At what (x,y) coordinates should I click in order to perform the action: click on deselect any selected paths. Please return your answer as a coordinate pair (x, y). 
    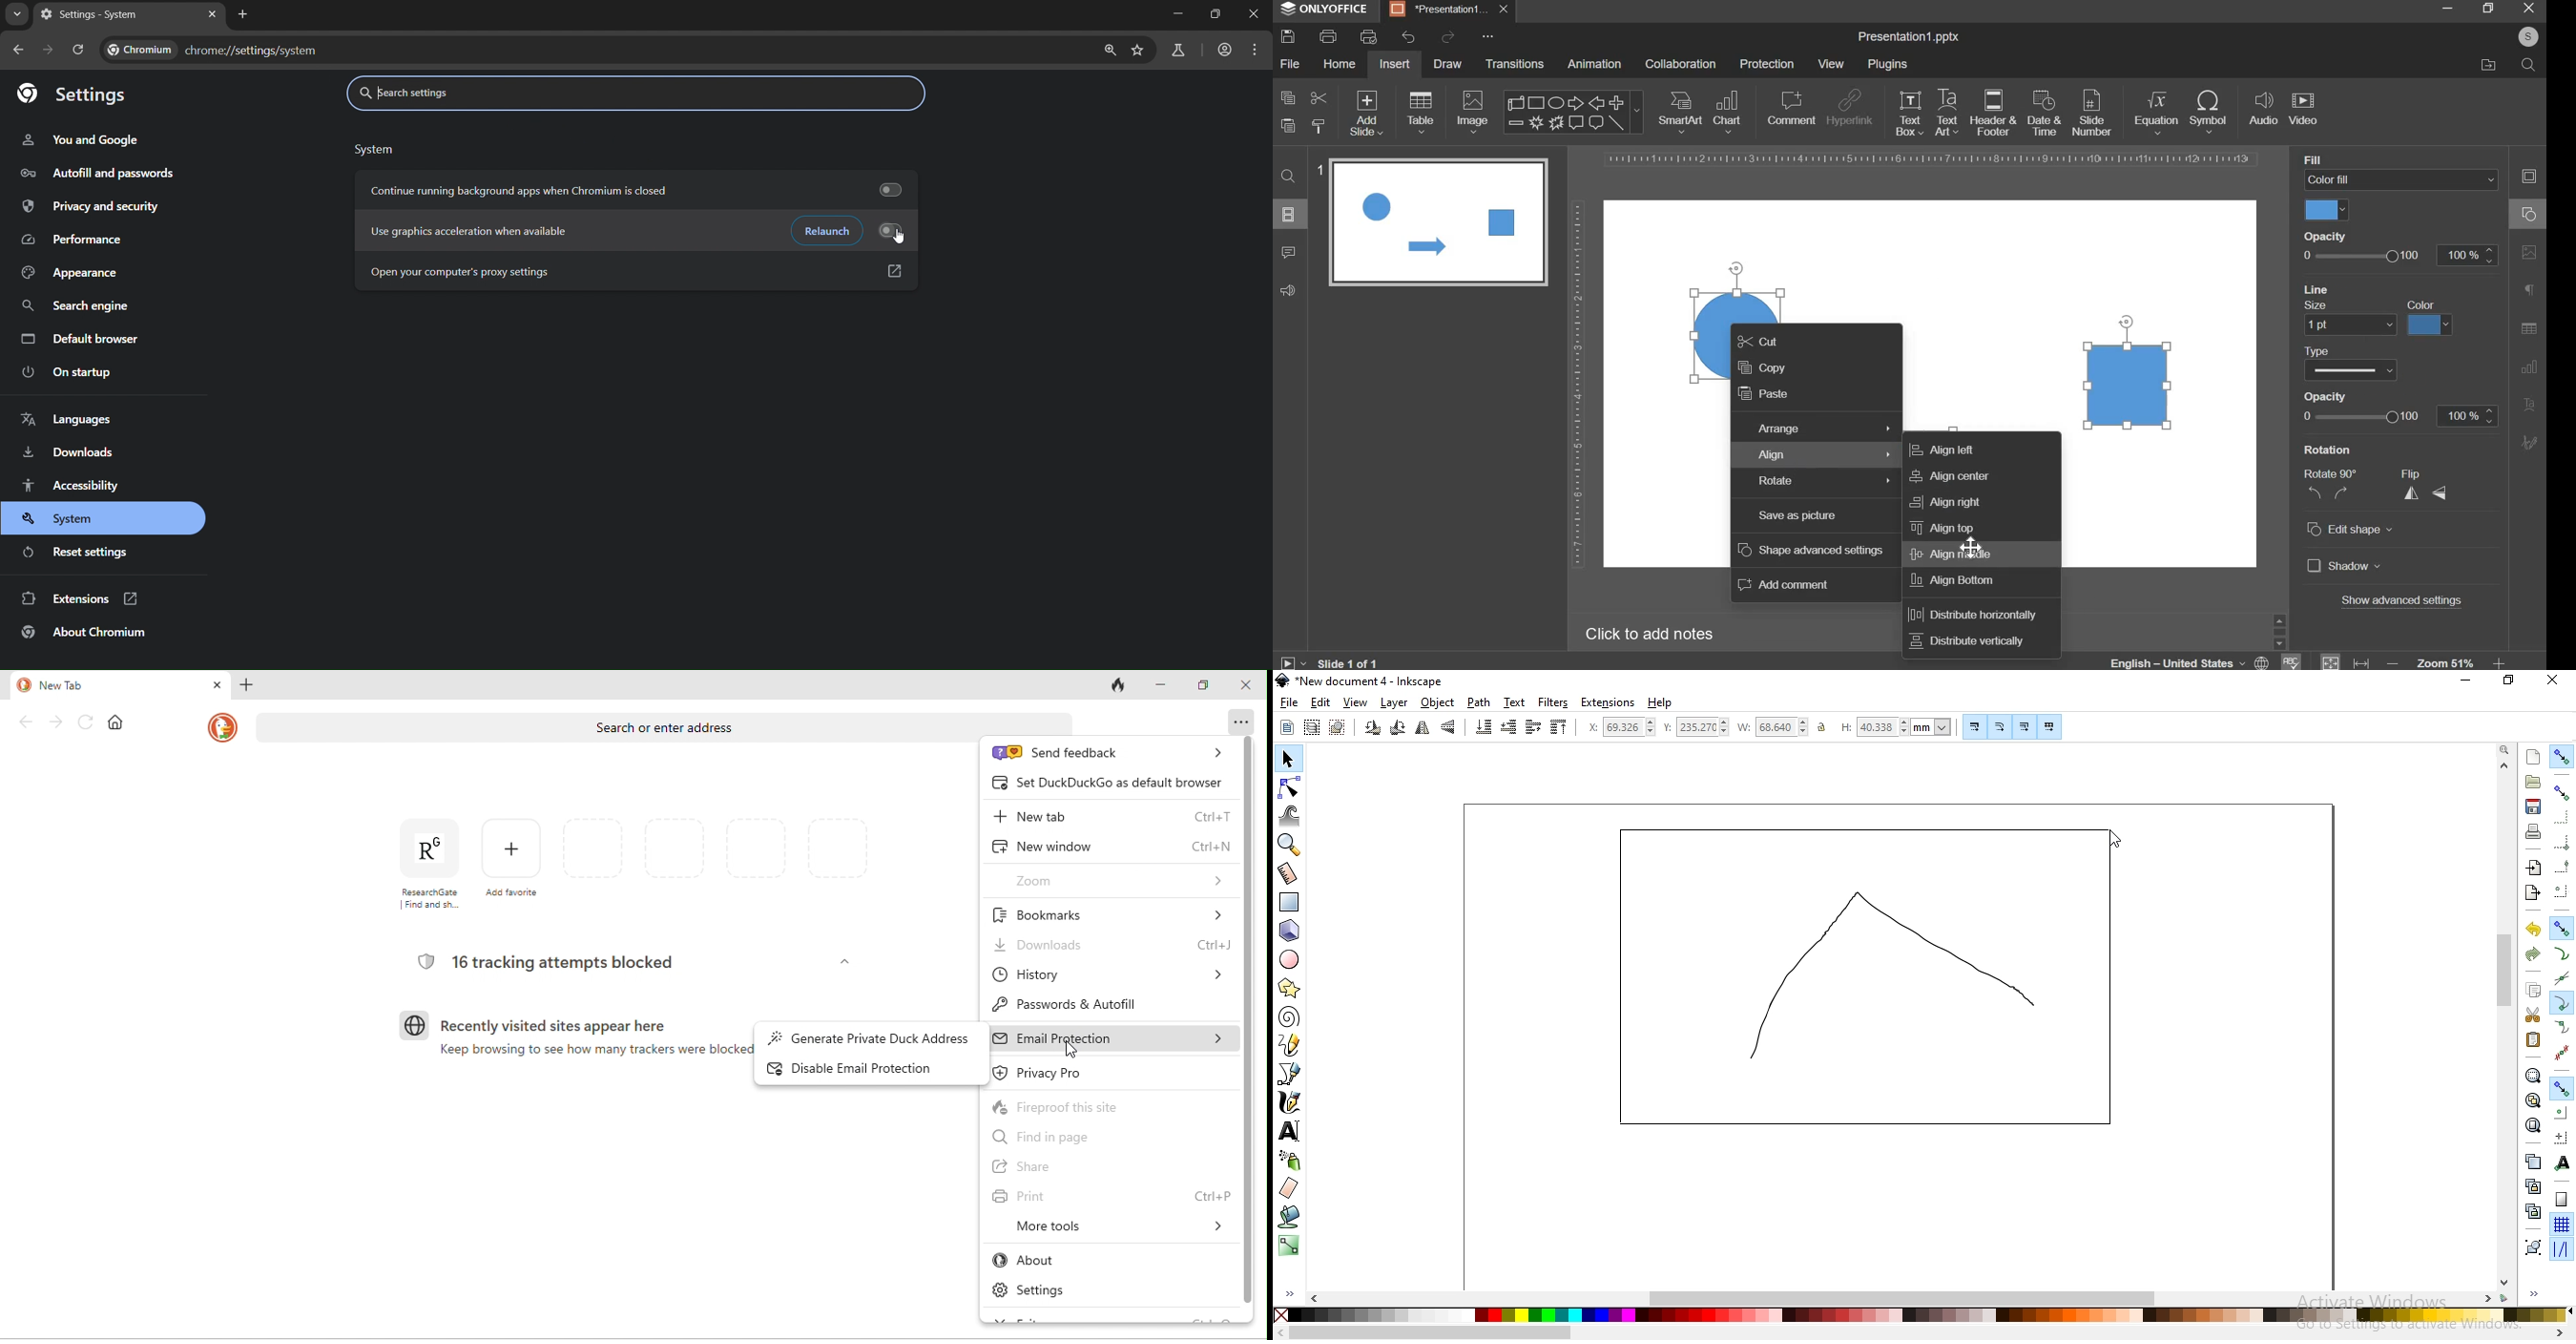
    Looking at the image, I should click on (1337, 728).